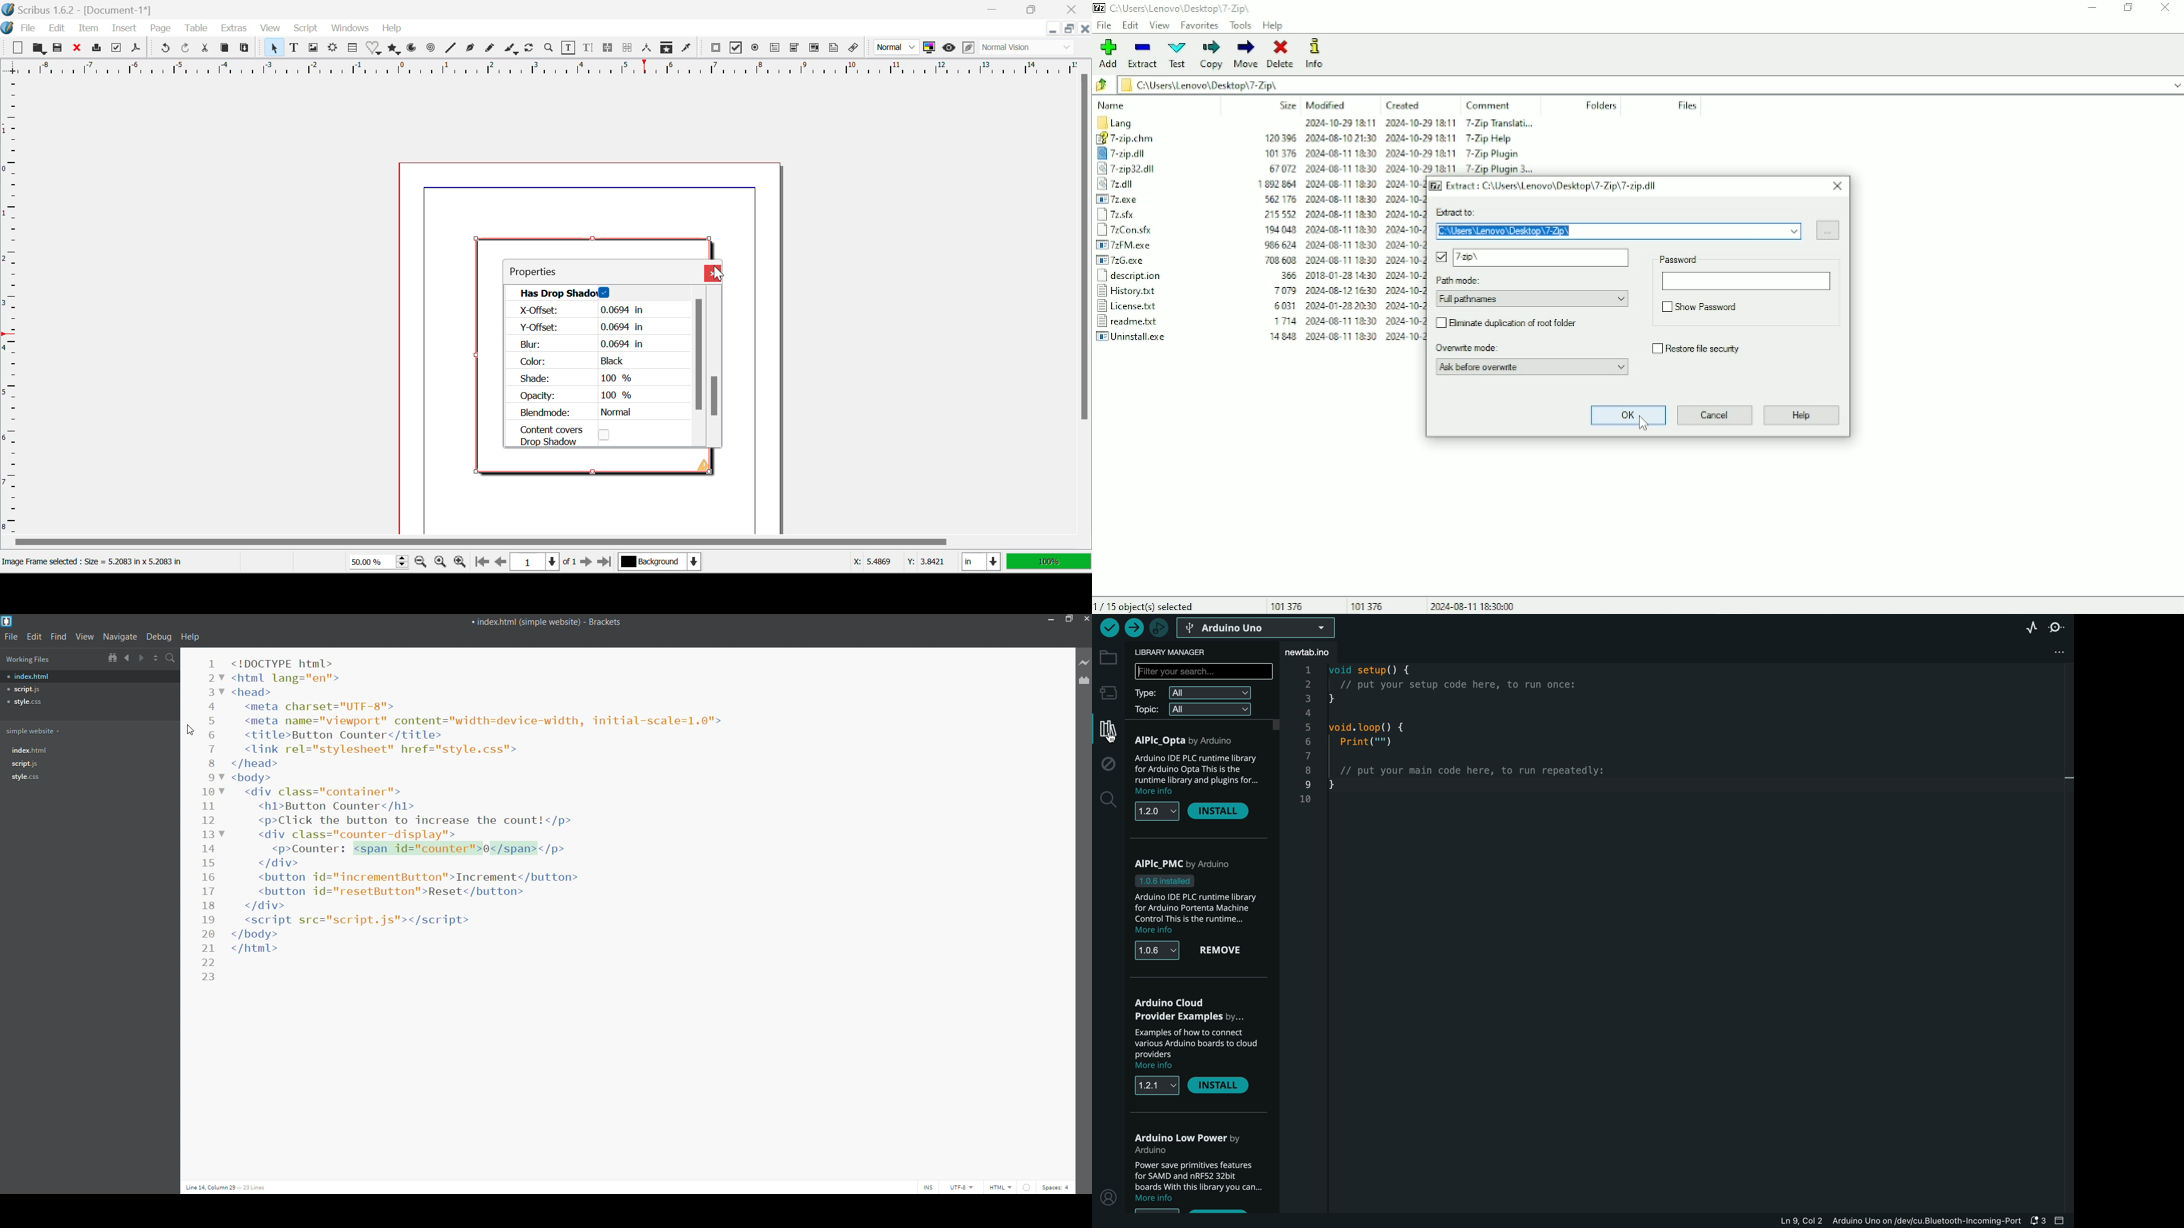  Describe the element at coordinates (581, 344) in the screenshot. I see `Blur: 0.0694 in` at that location.